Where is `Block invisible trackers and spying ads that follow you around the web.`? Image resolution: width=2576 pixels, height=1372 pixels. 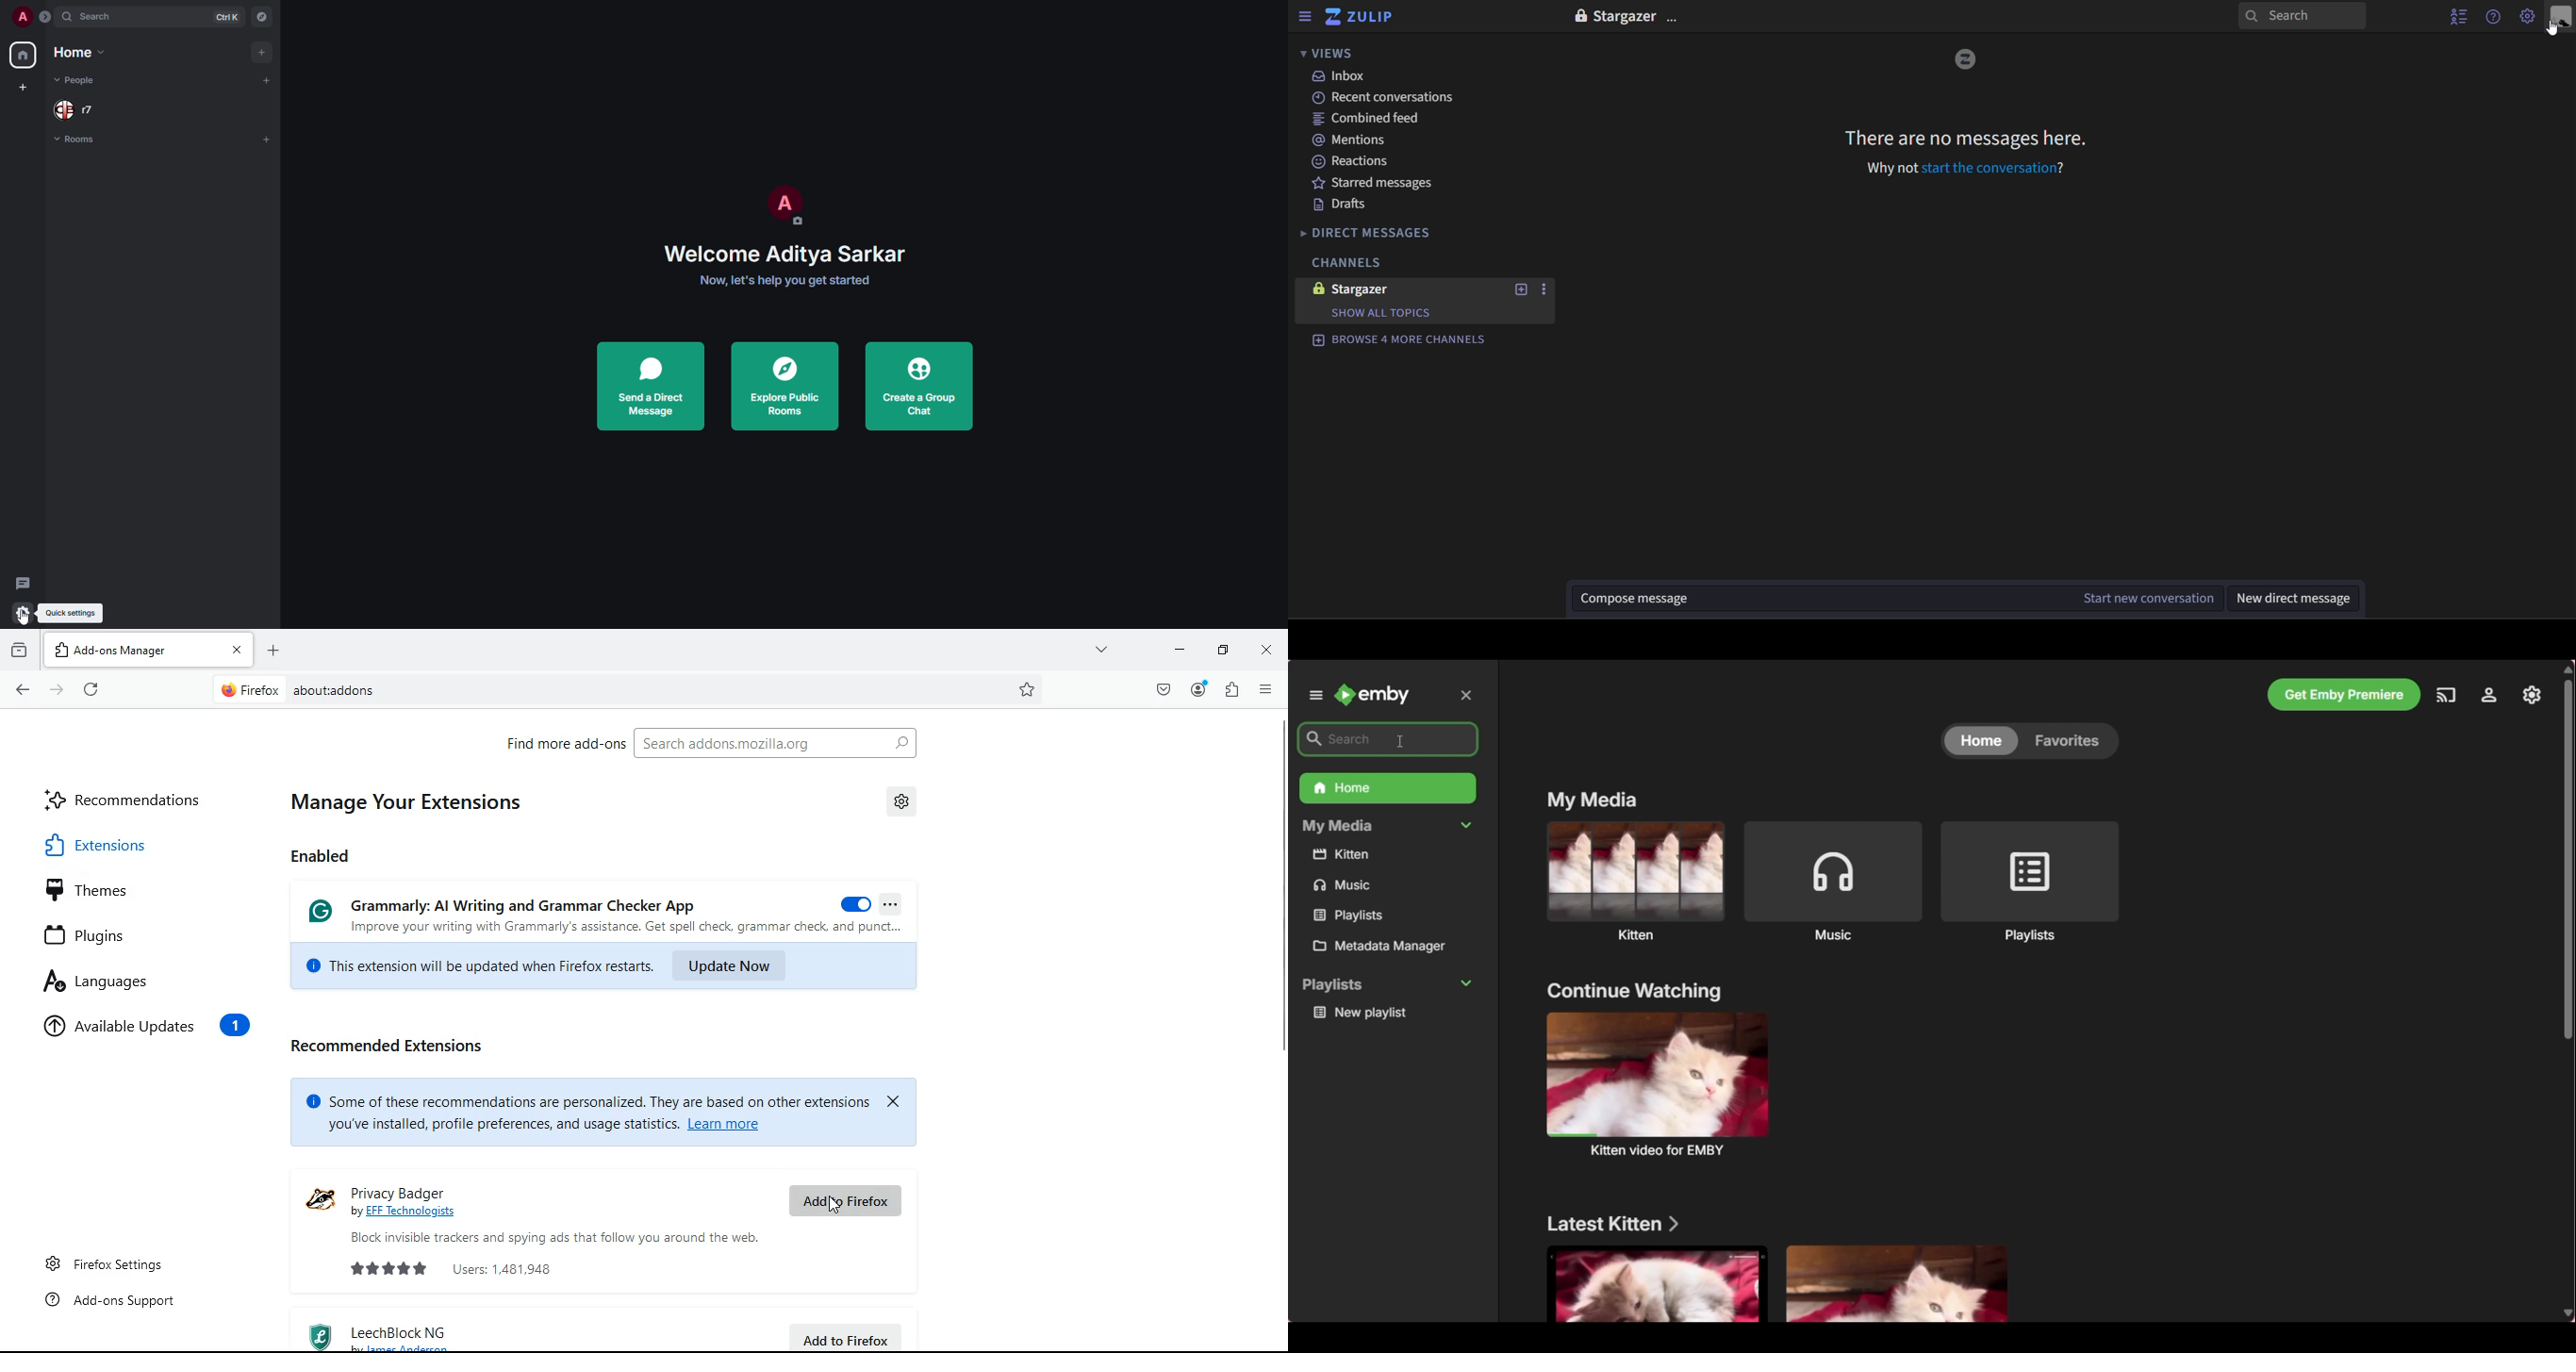 Block invisible trackers and spying ads that follow you around the web. is located at coordinates (551, 1241).